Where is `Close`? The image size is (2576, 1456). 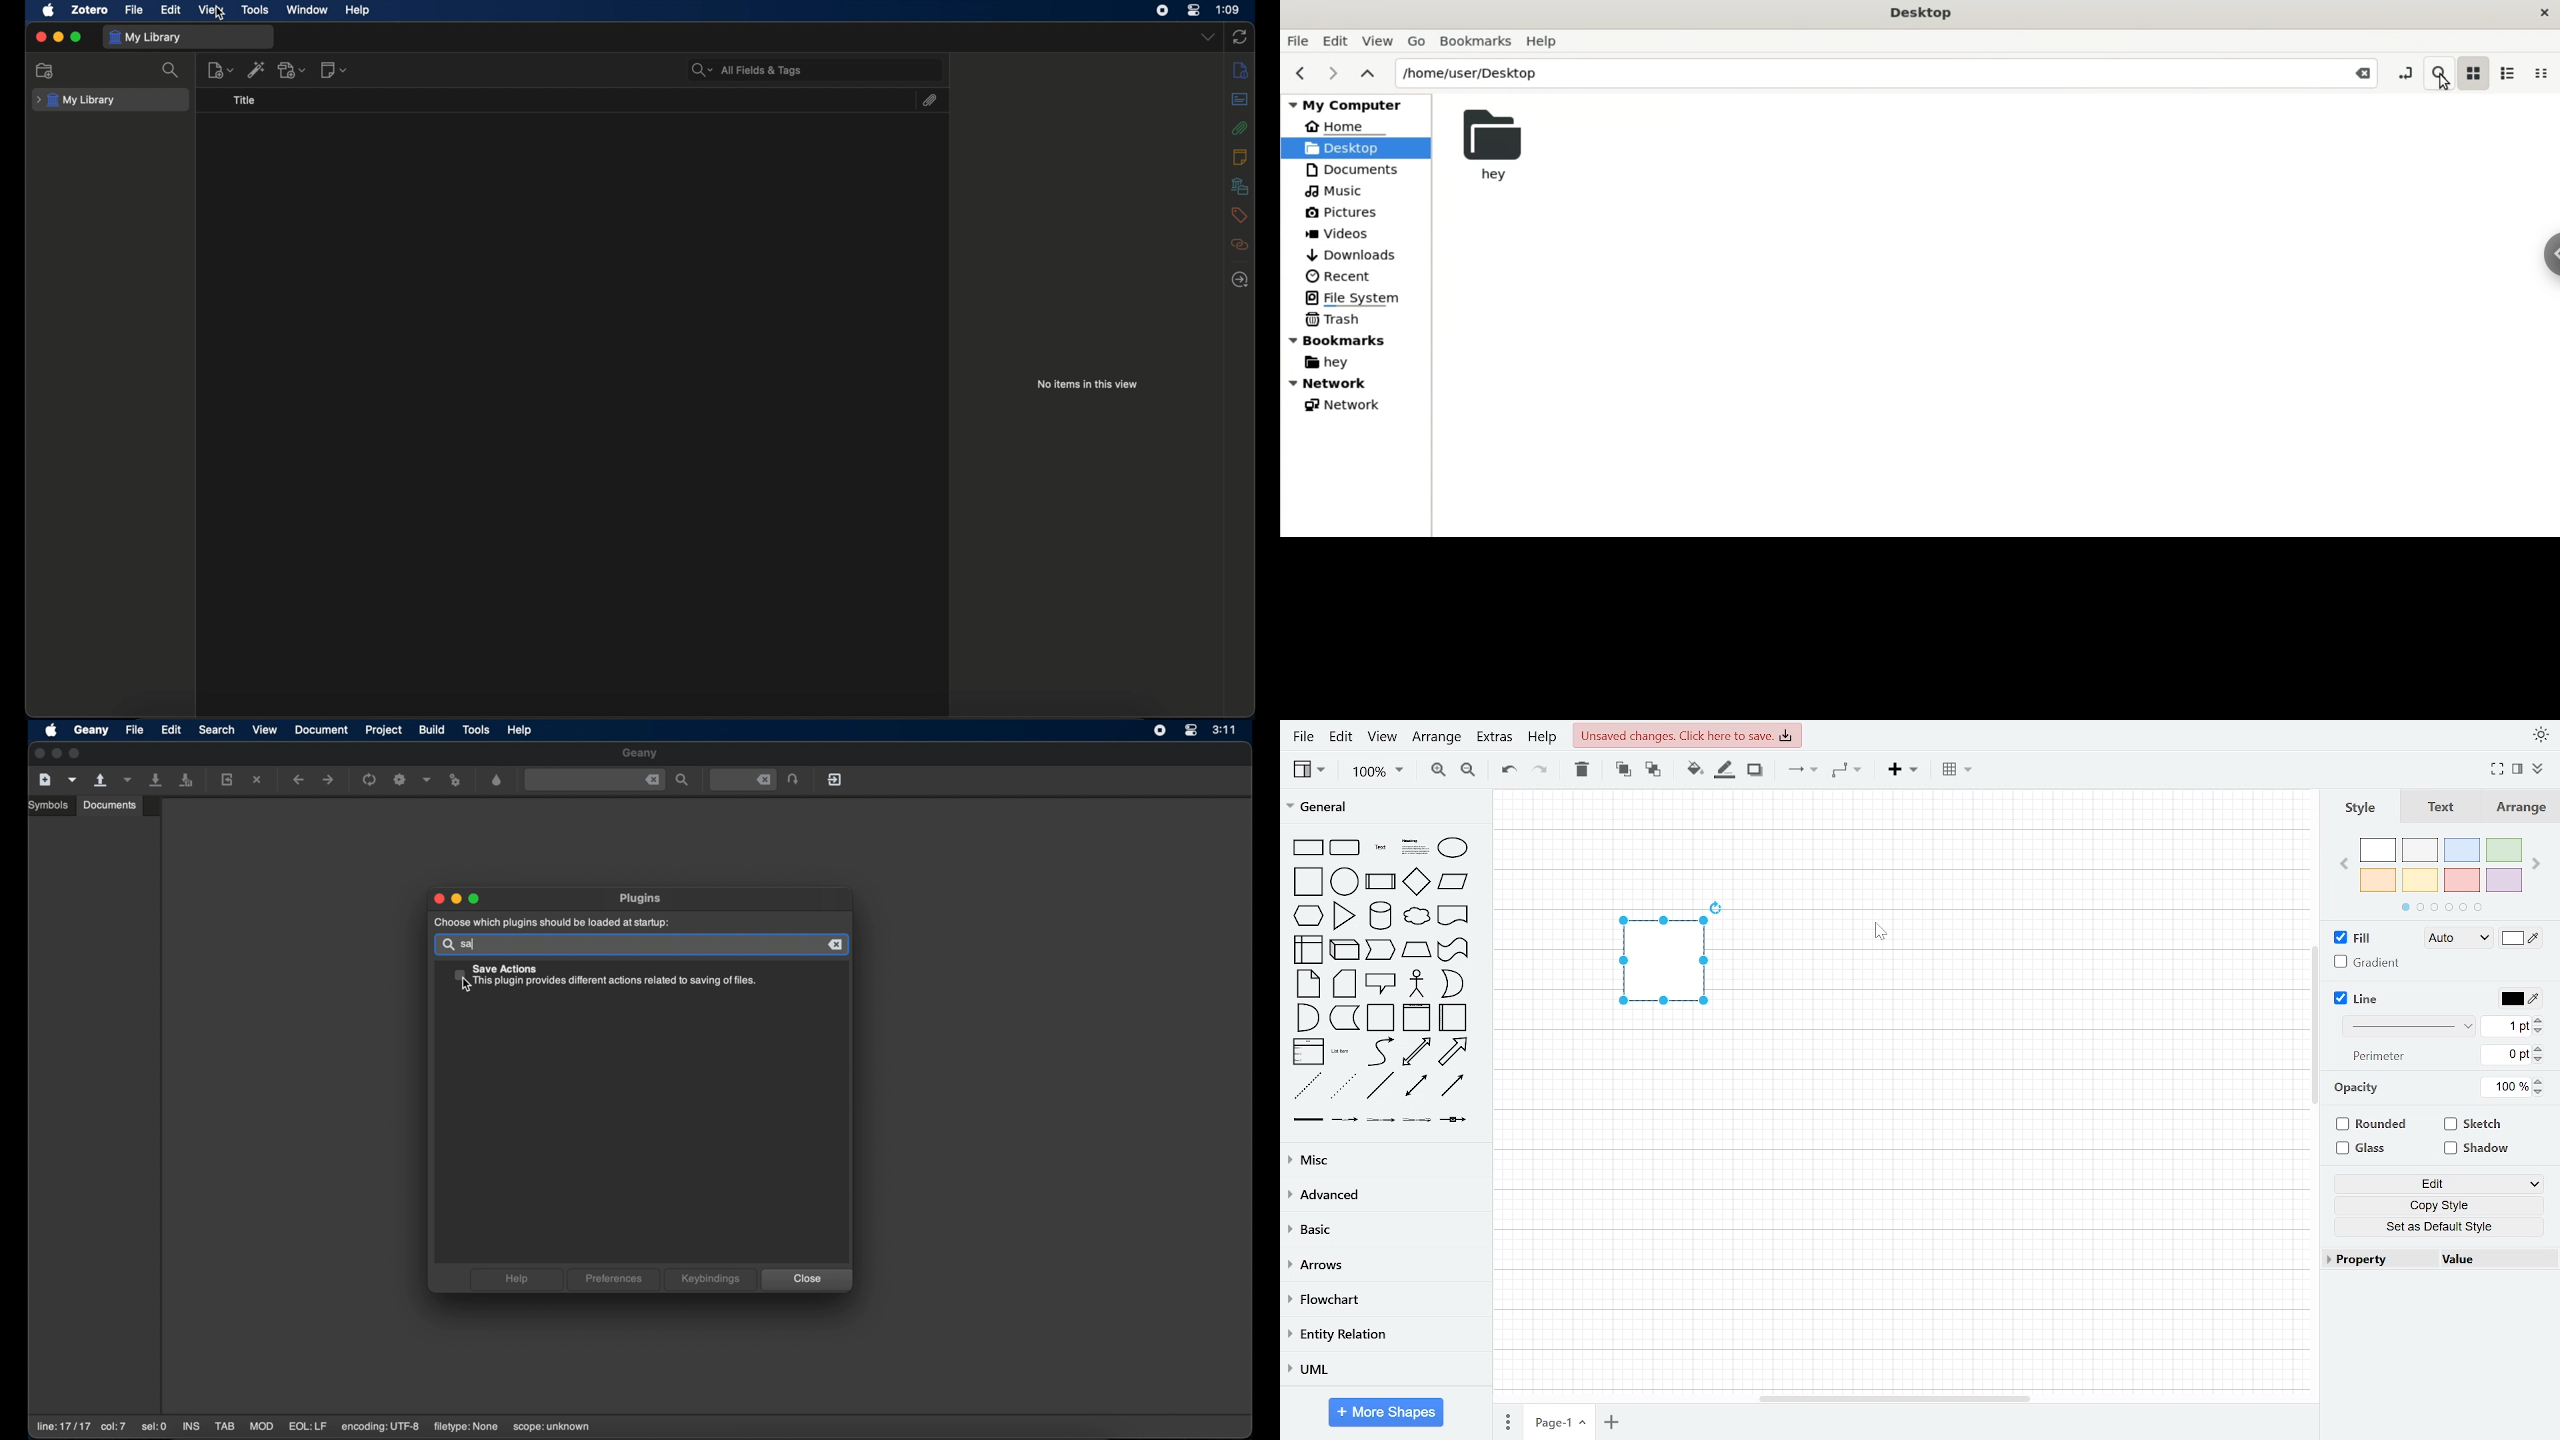
Close is located at coordinates (2361, 72).